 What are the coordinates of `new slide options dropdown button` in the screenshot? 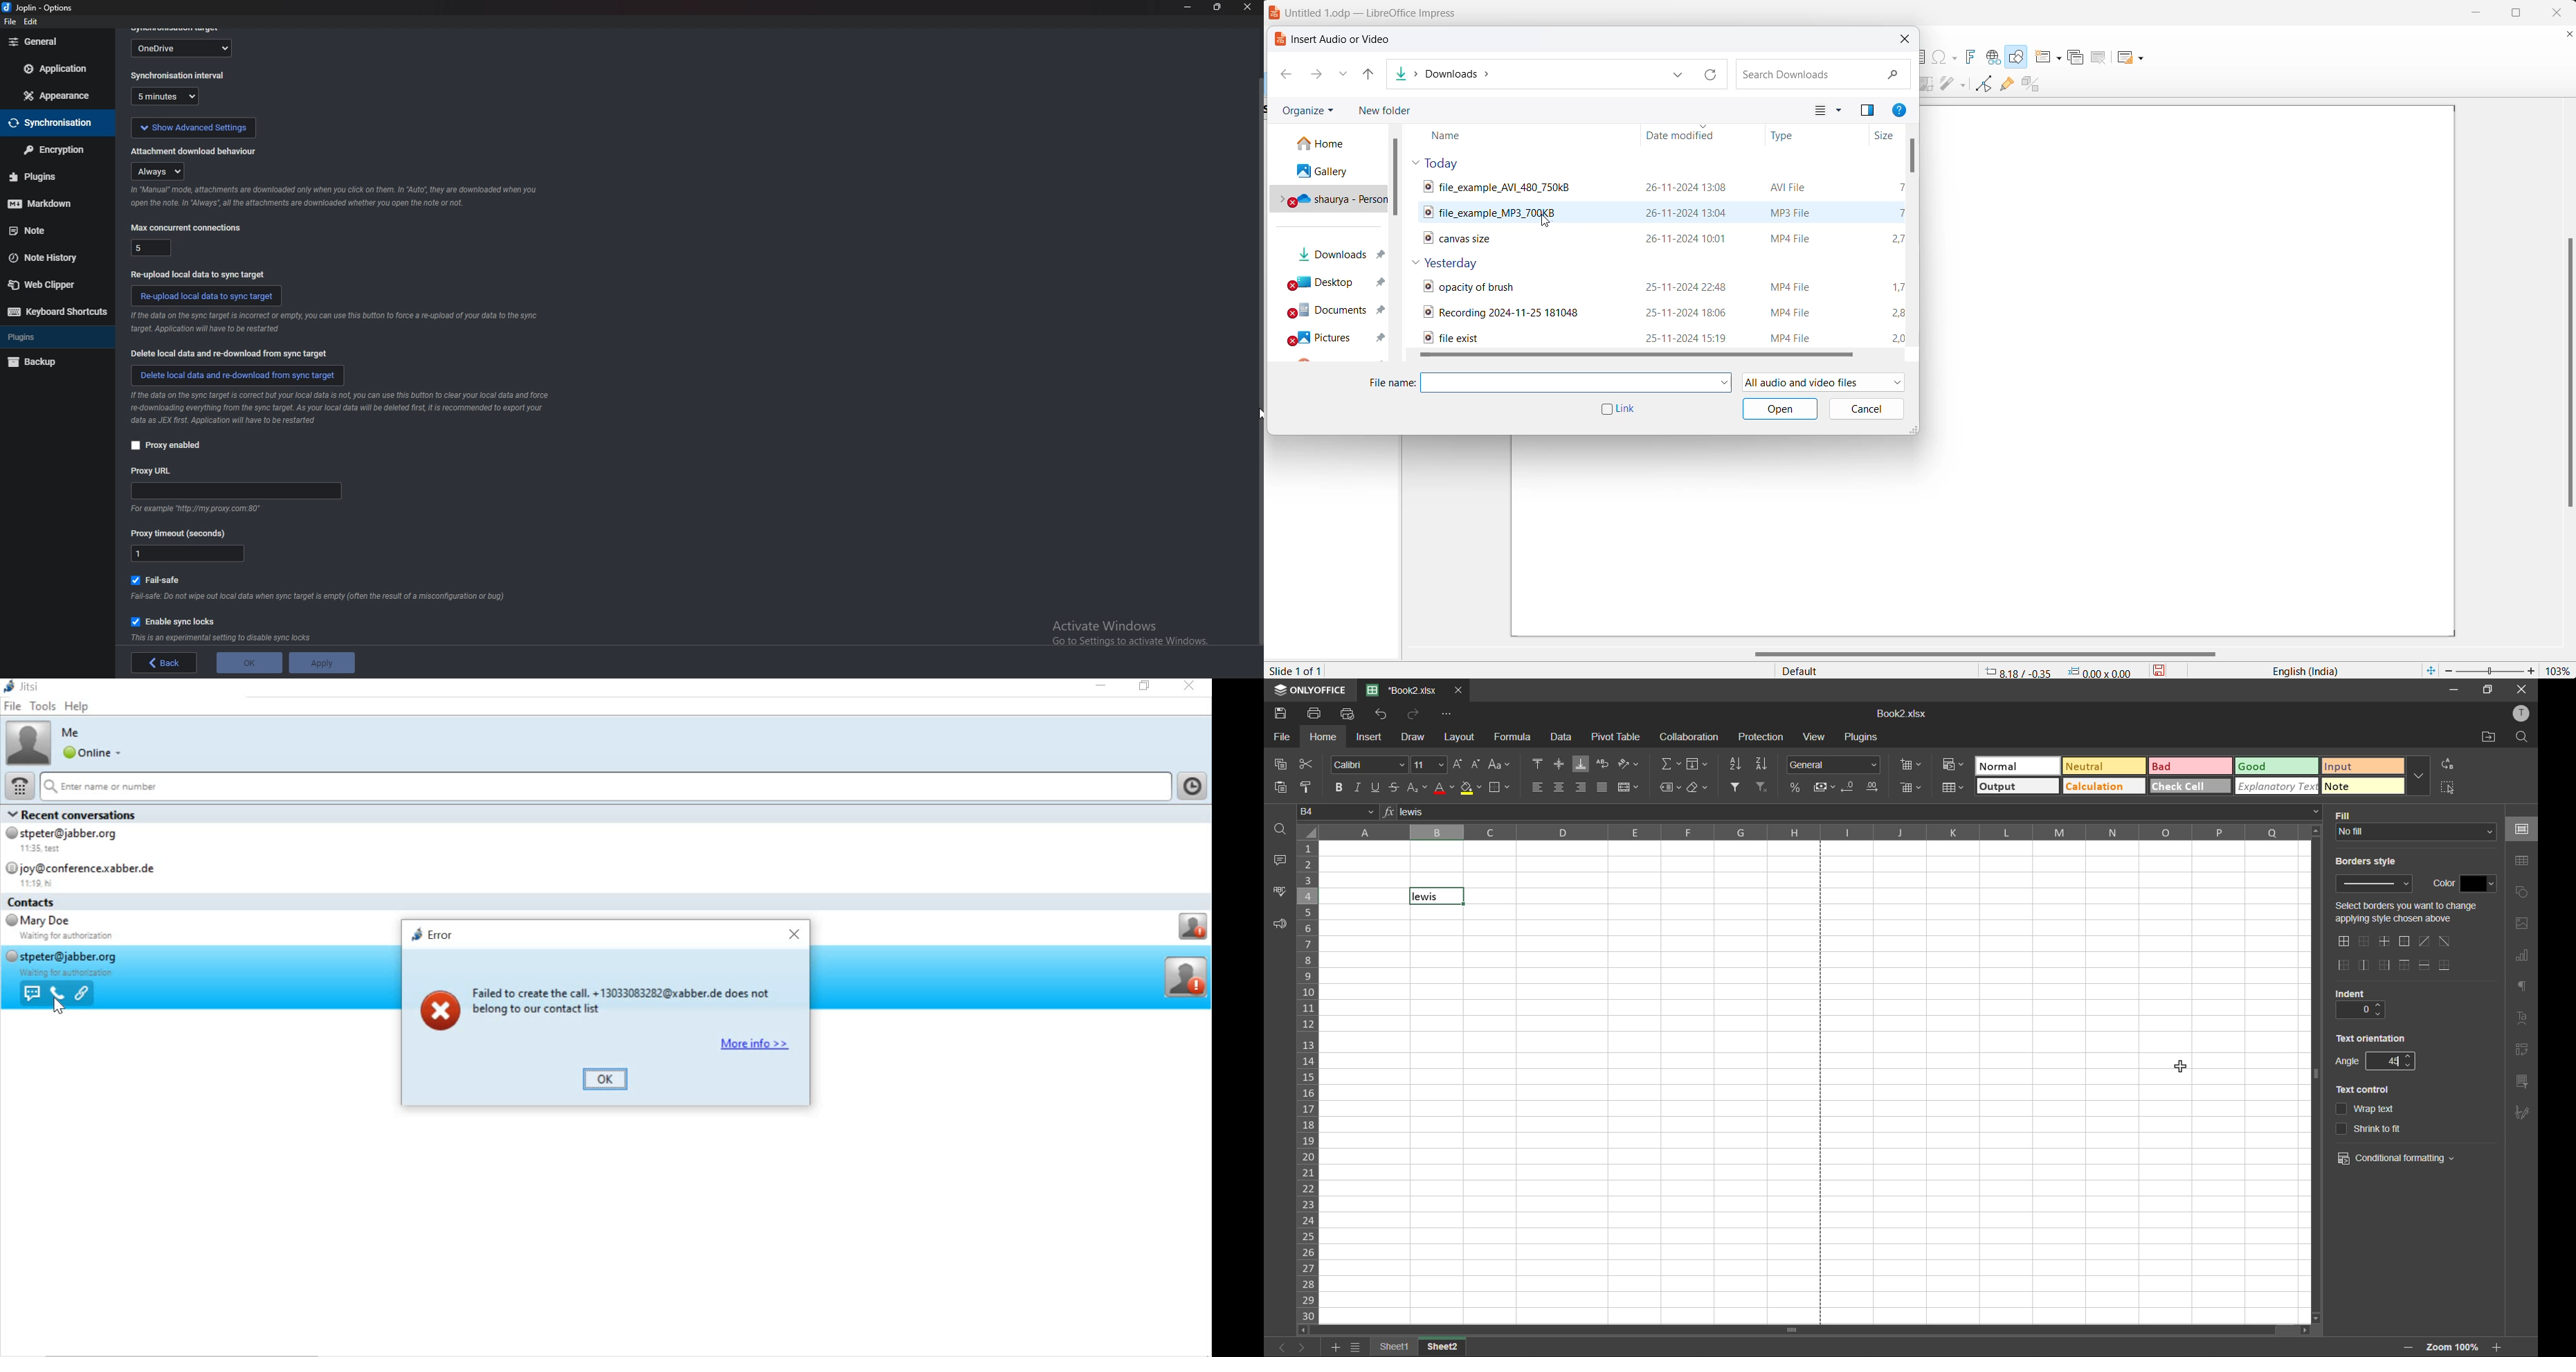 It's located at (2061, 55).